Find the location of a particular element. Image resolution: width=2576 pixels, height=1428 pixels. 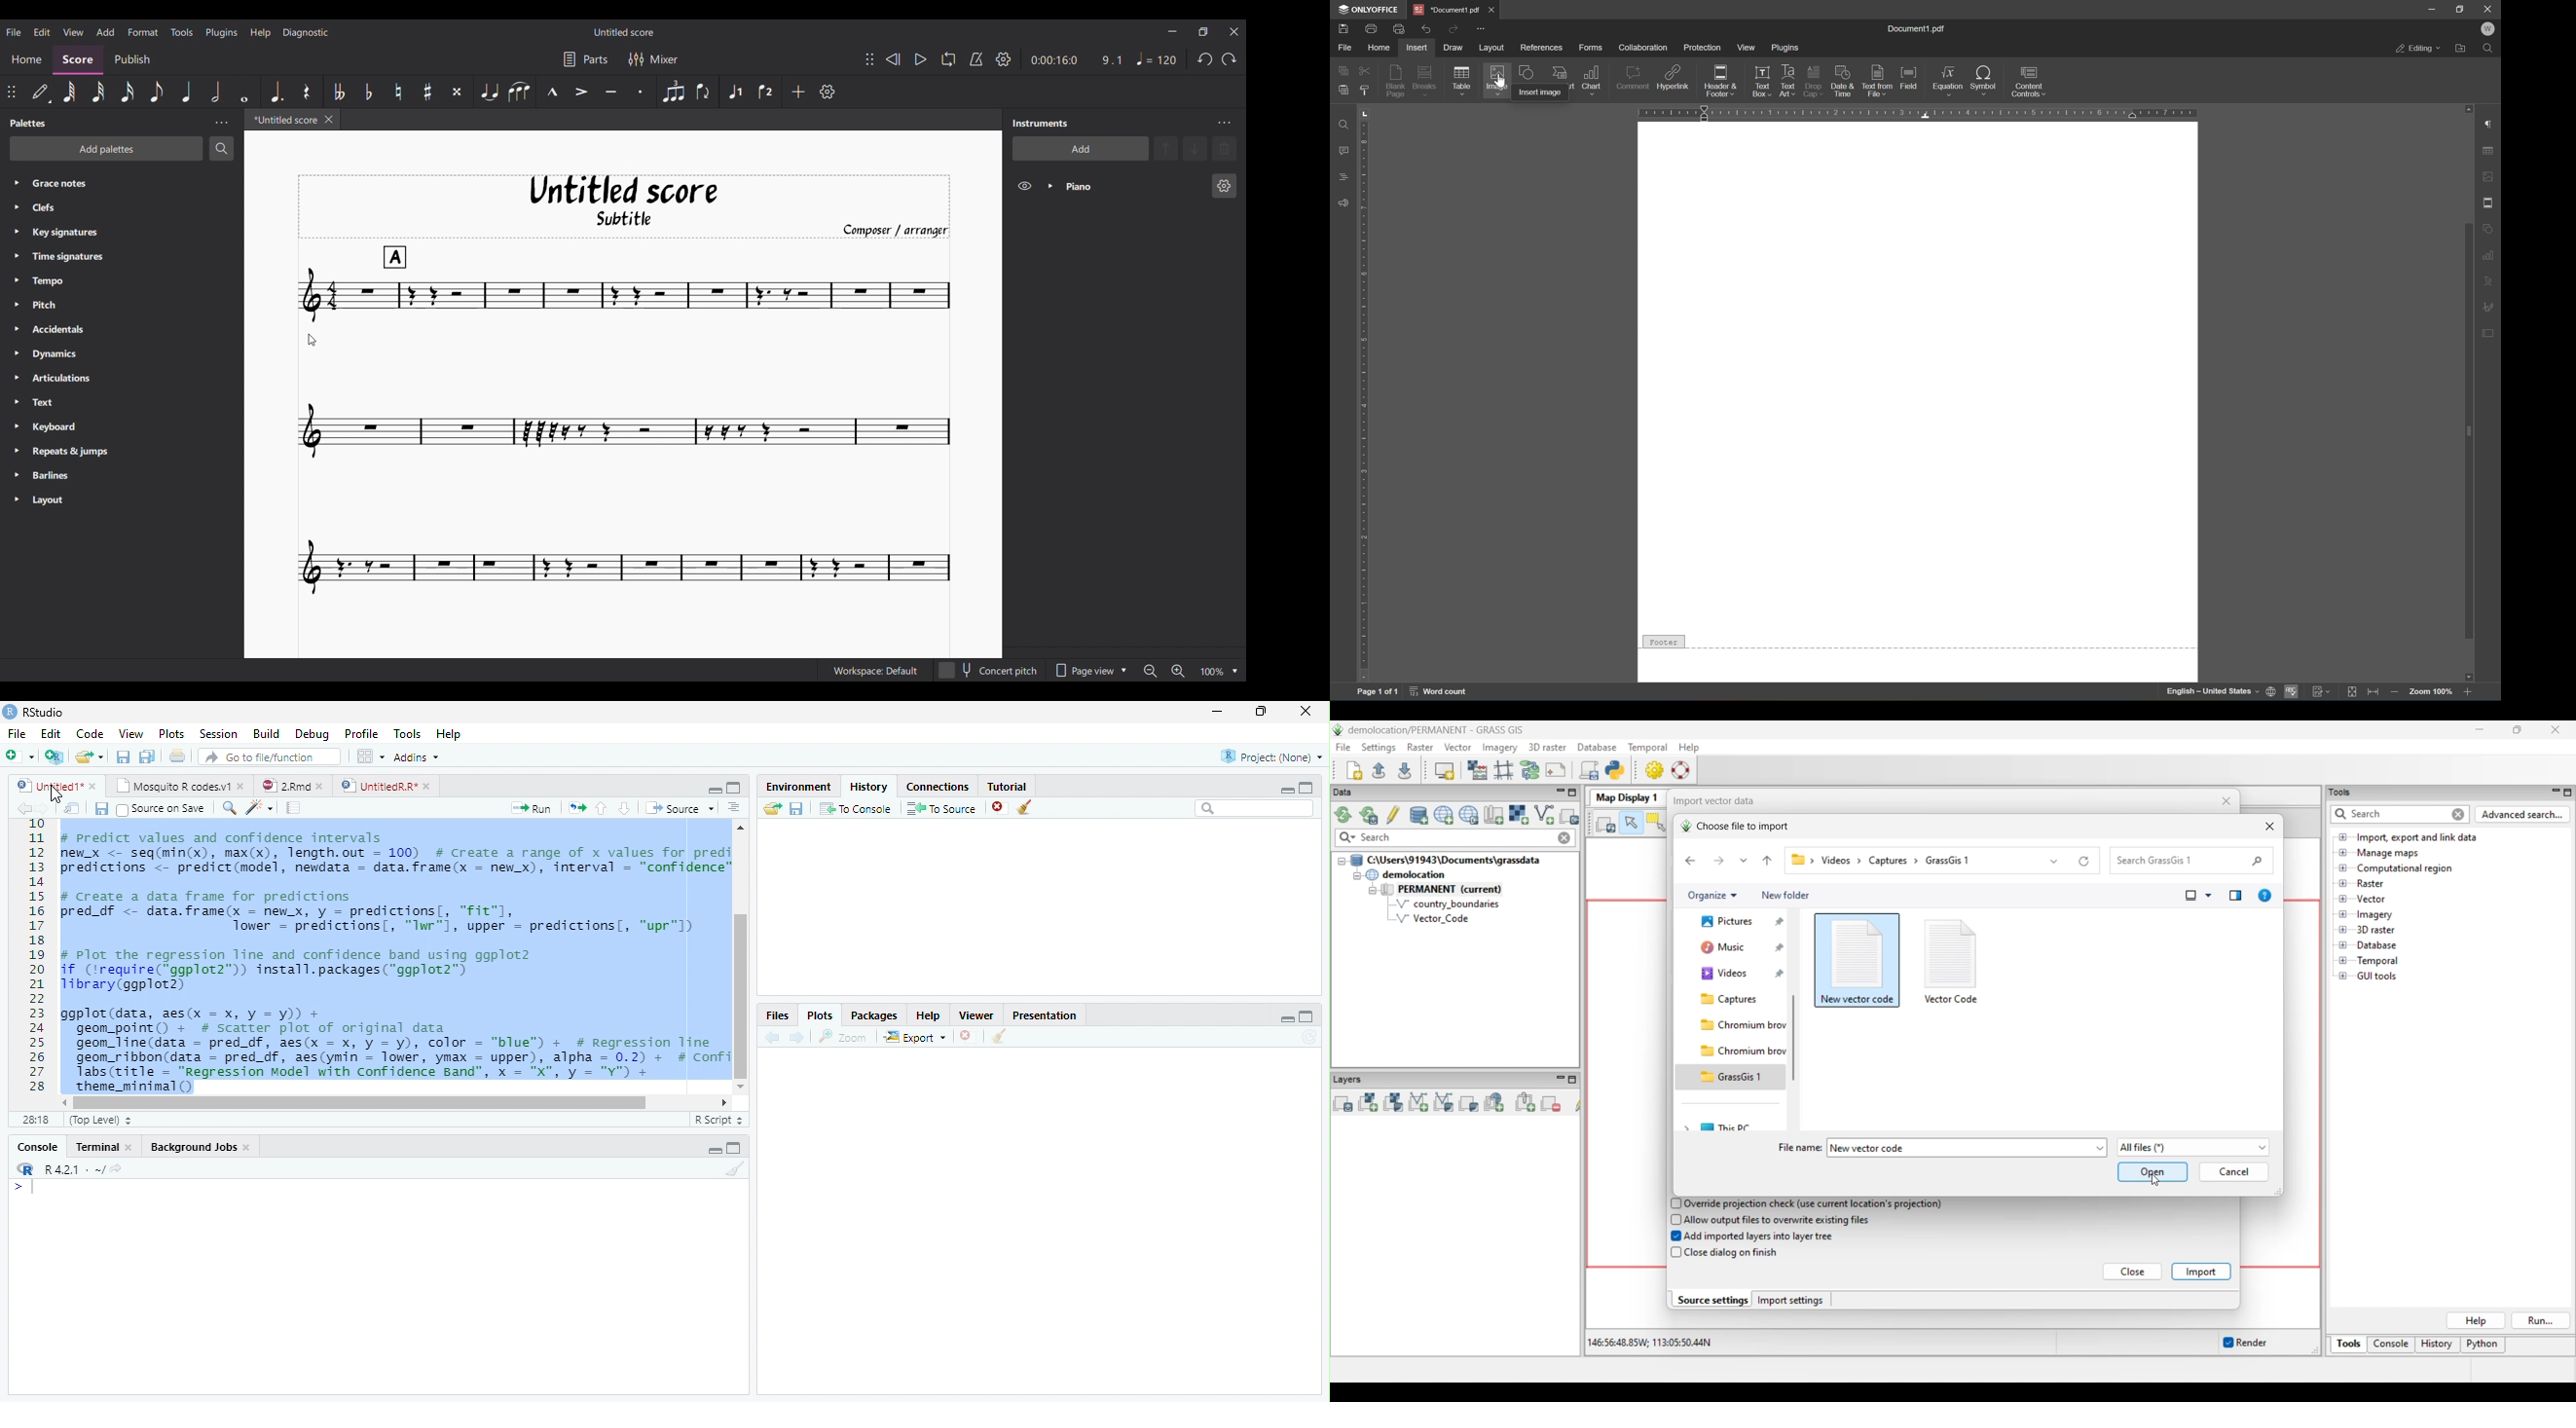

View is located at coordinates (130, 734).